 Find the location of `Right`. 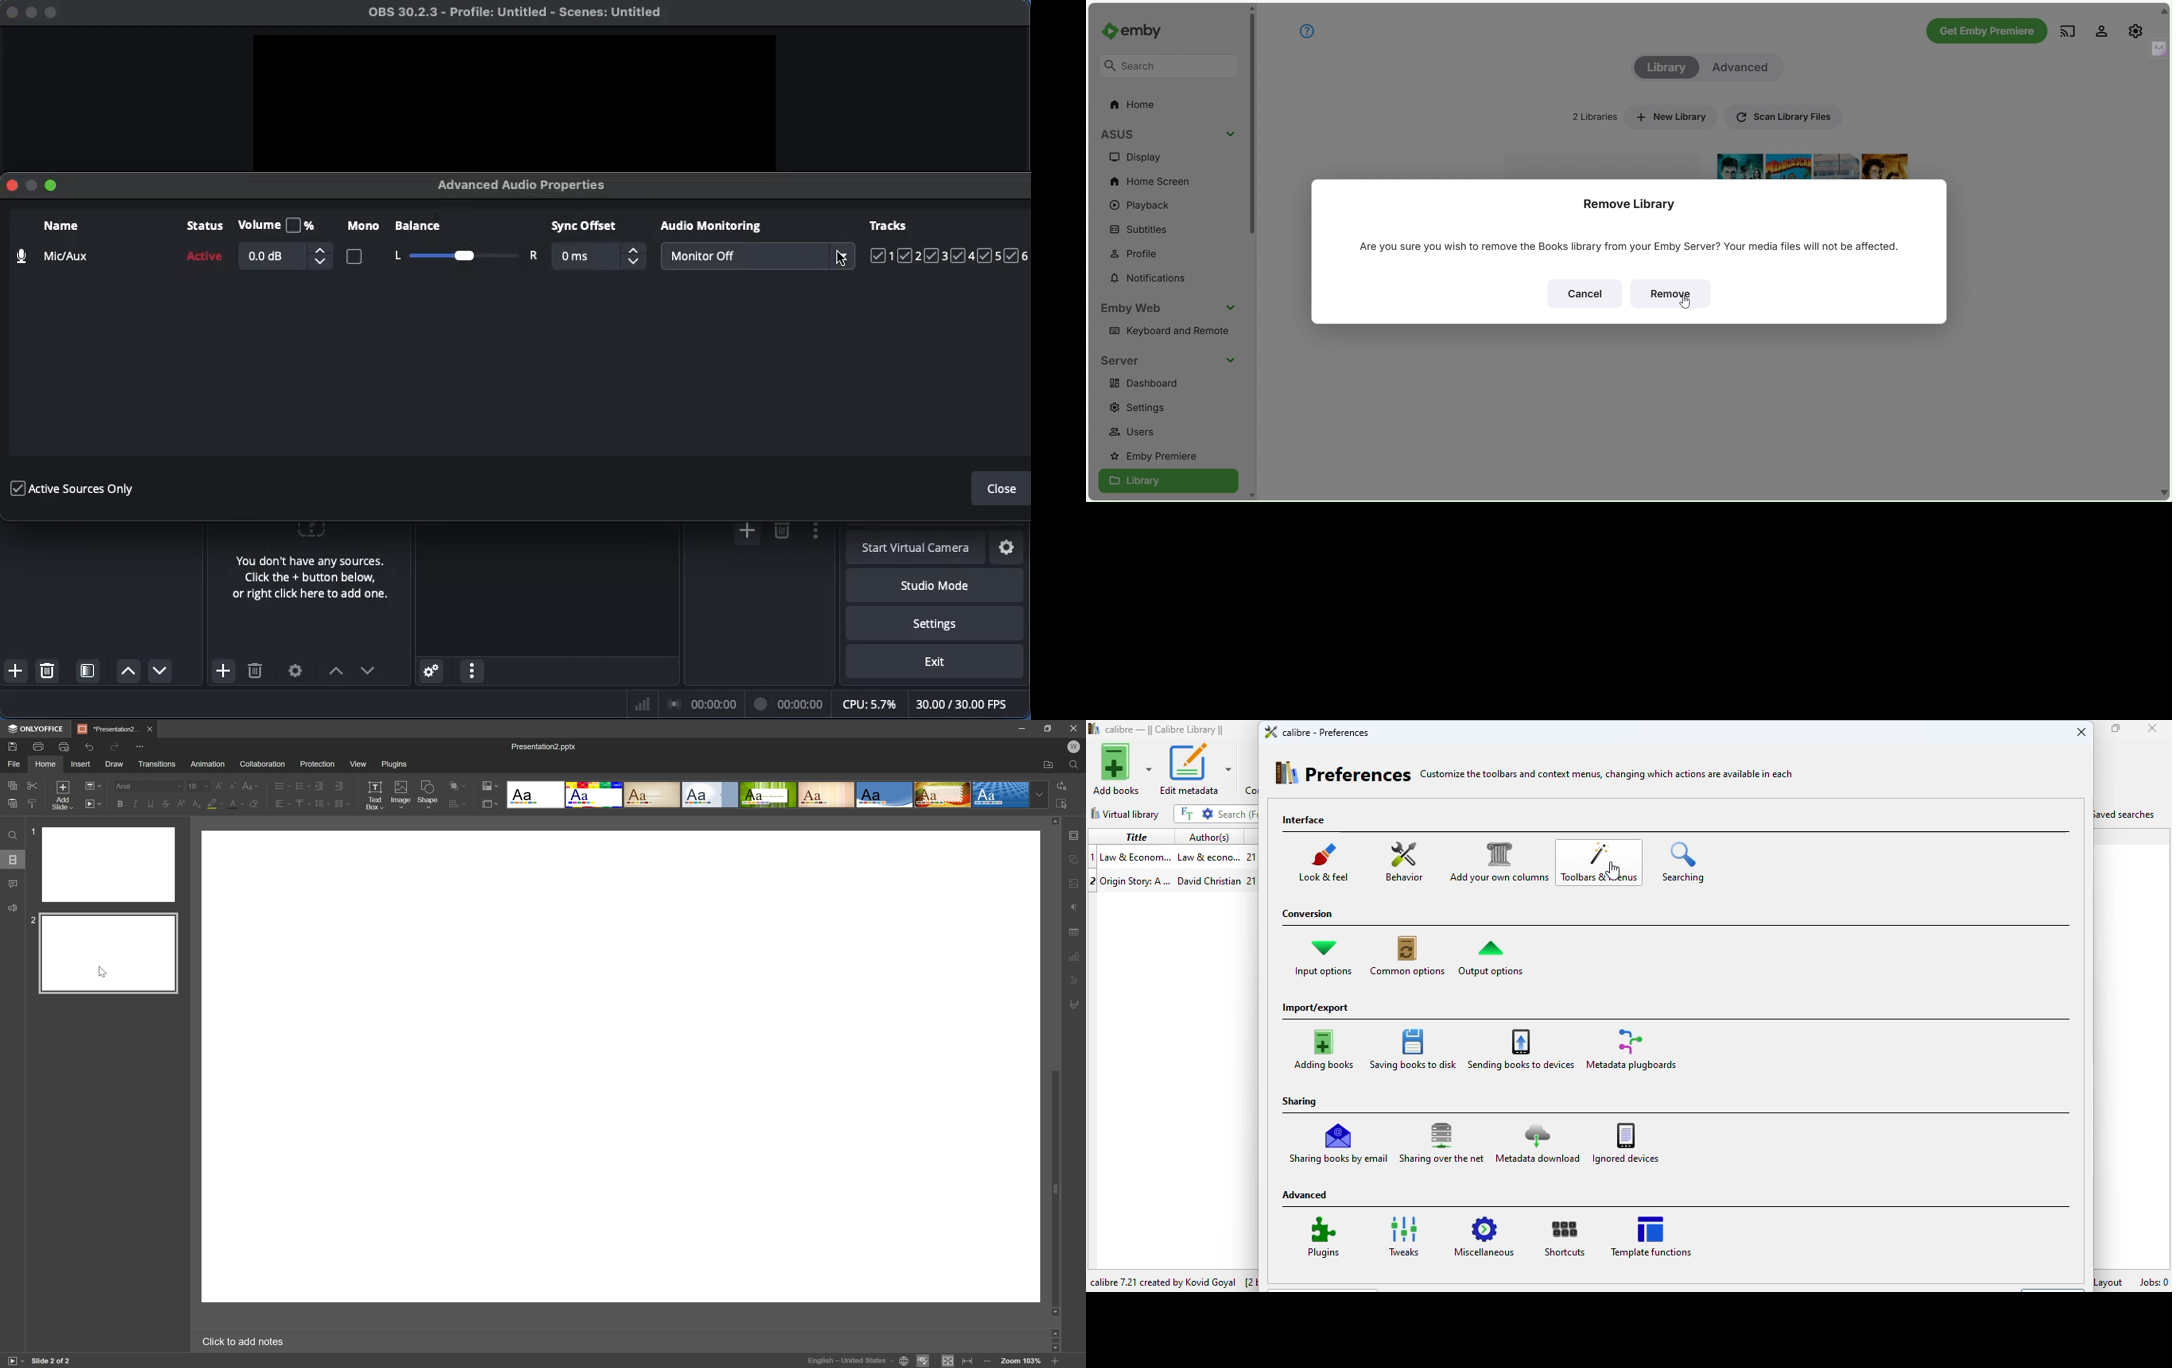

Right is located at coordinates (533, 256).